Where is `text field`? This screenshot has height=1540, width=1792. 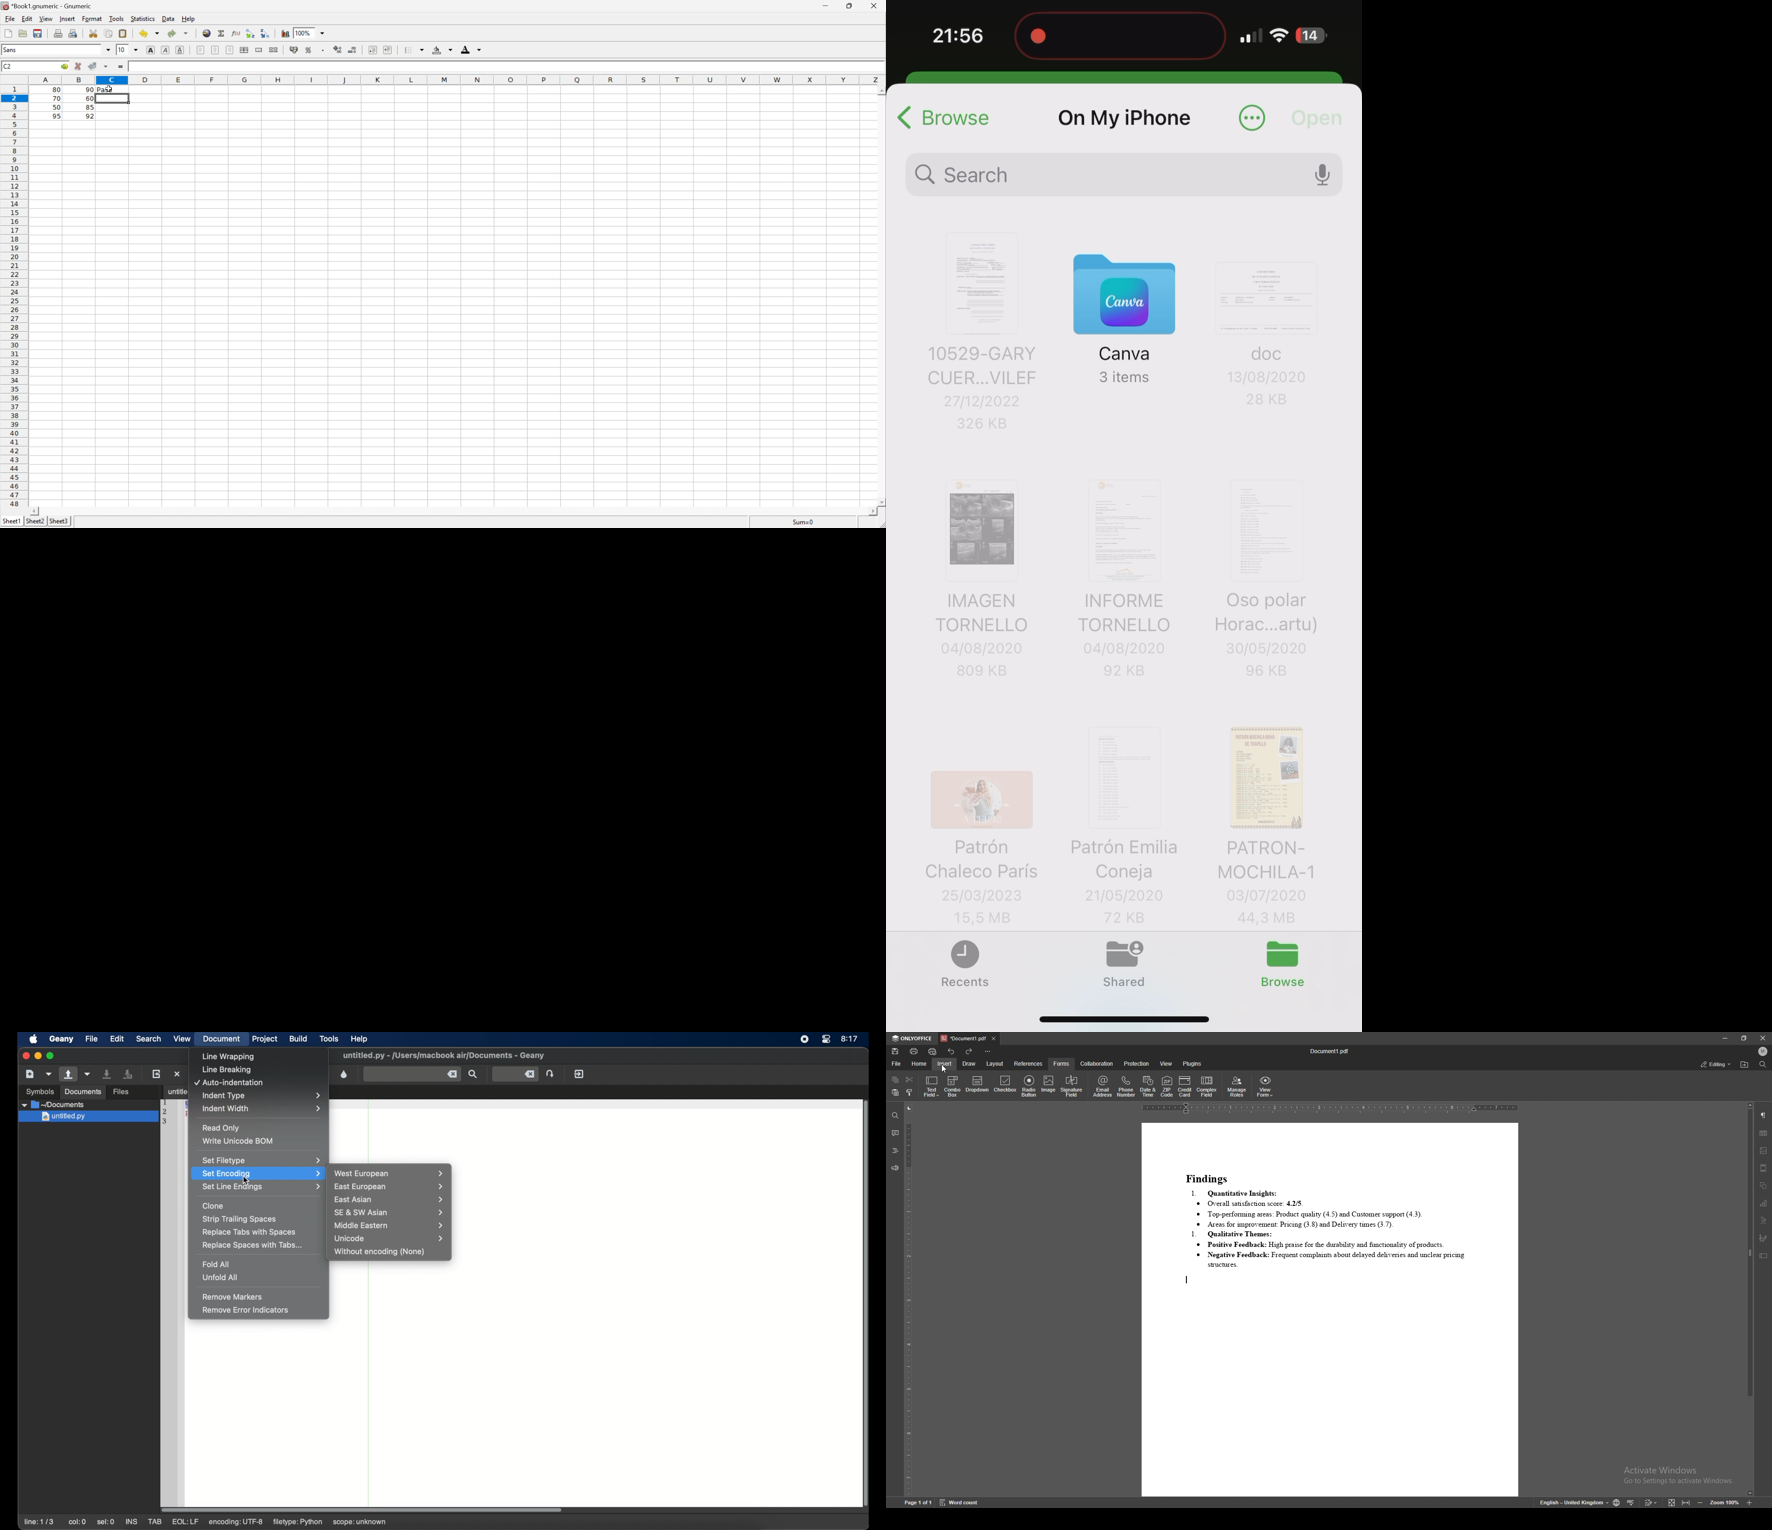 text field is located at coordinates (932, 1086).